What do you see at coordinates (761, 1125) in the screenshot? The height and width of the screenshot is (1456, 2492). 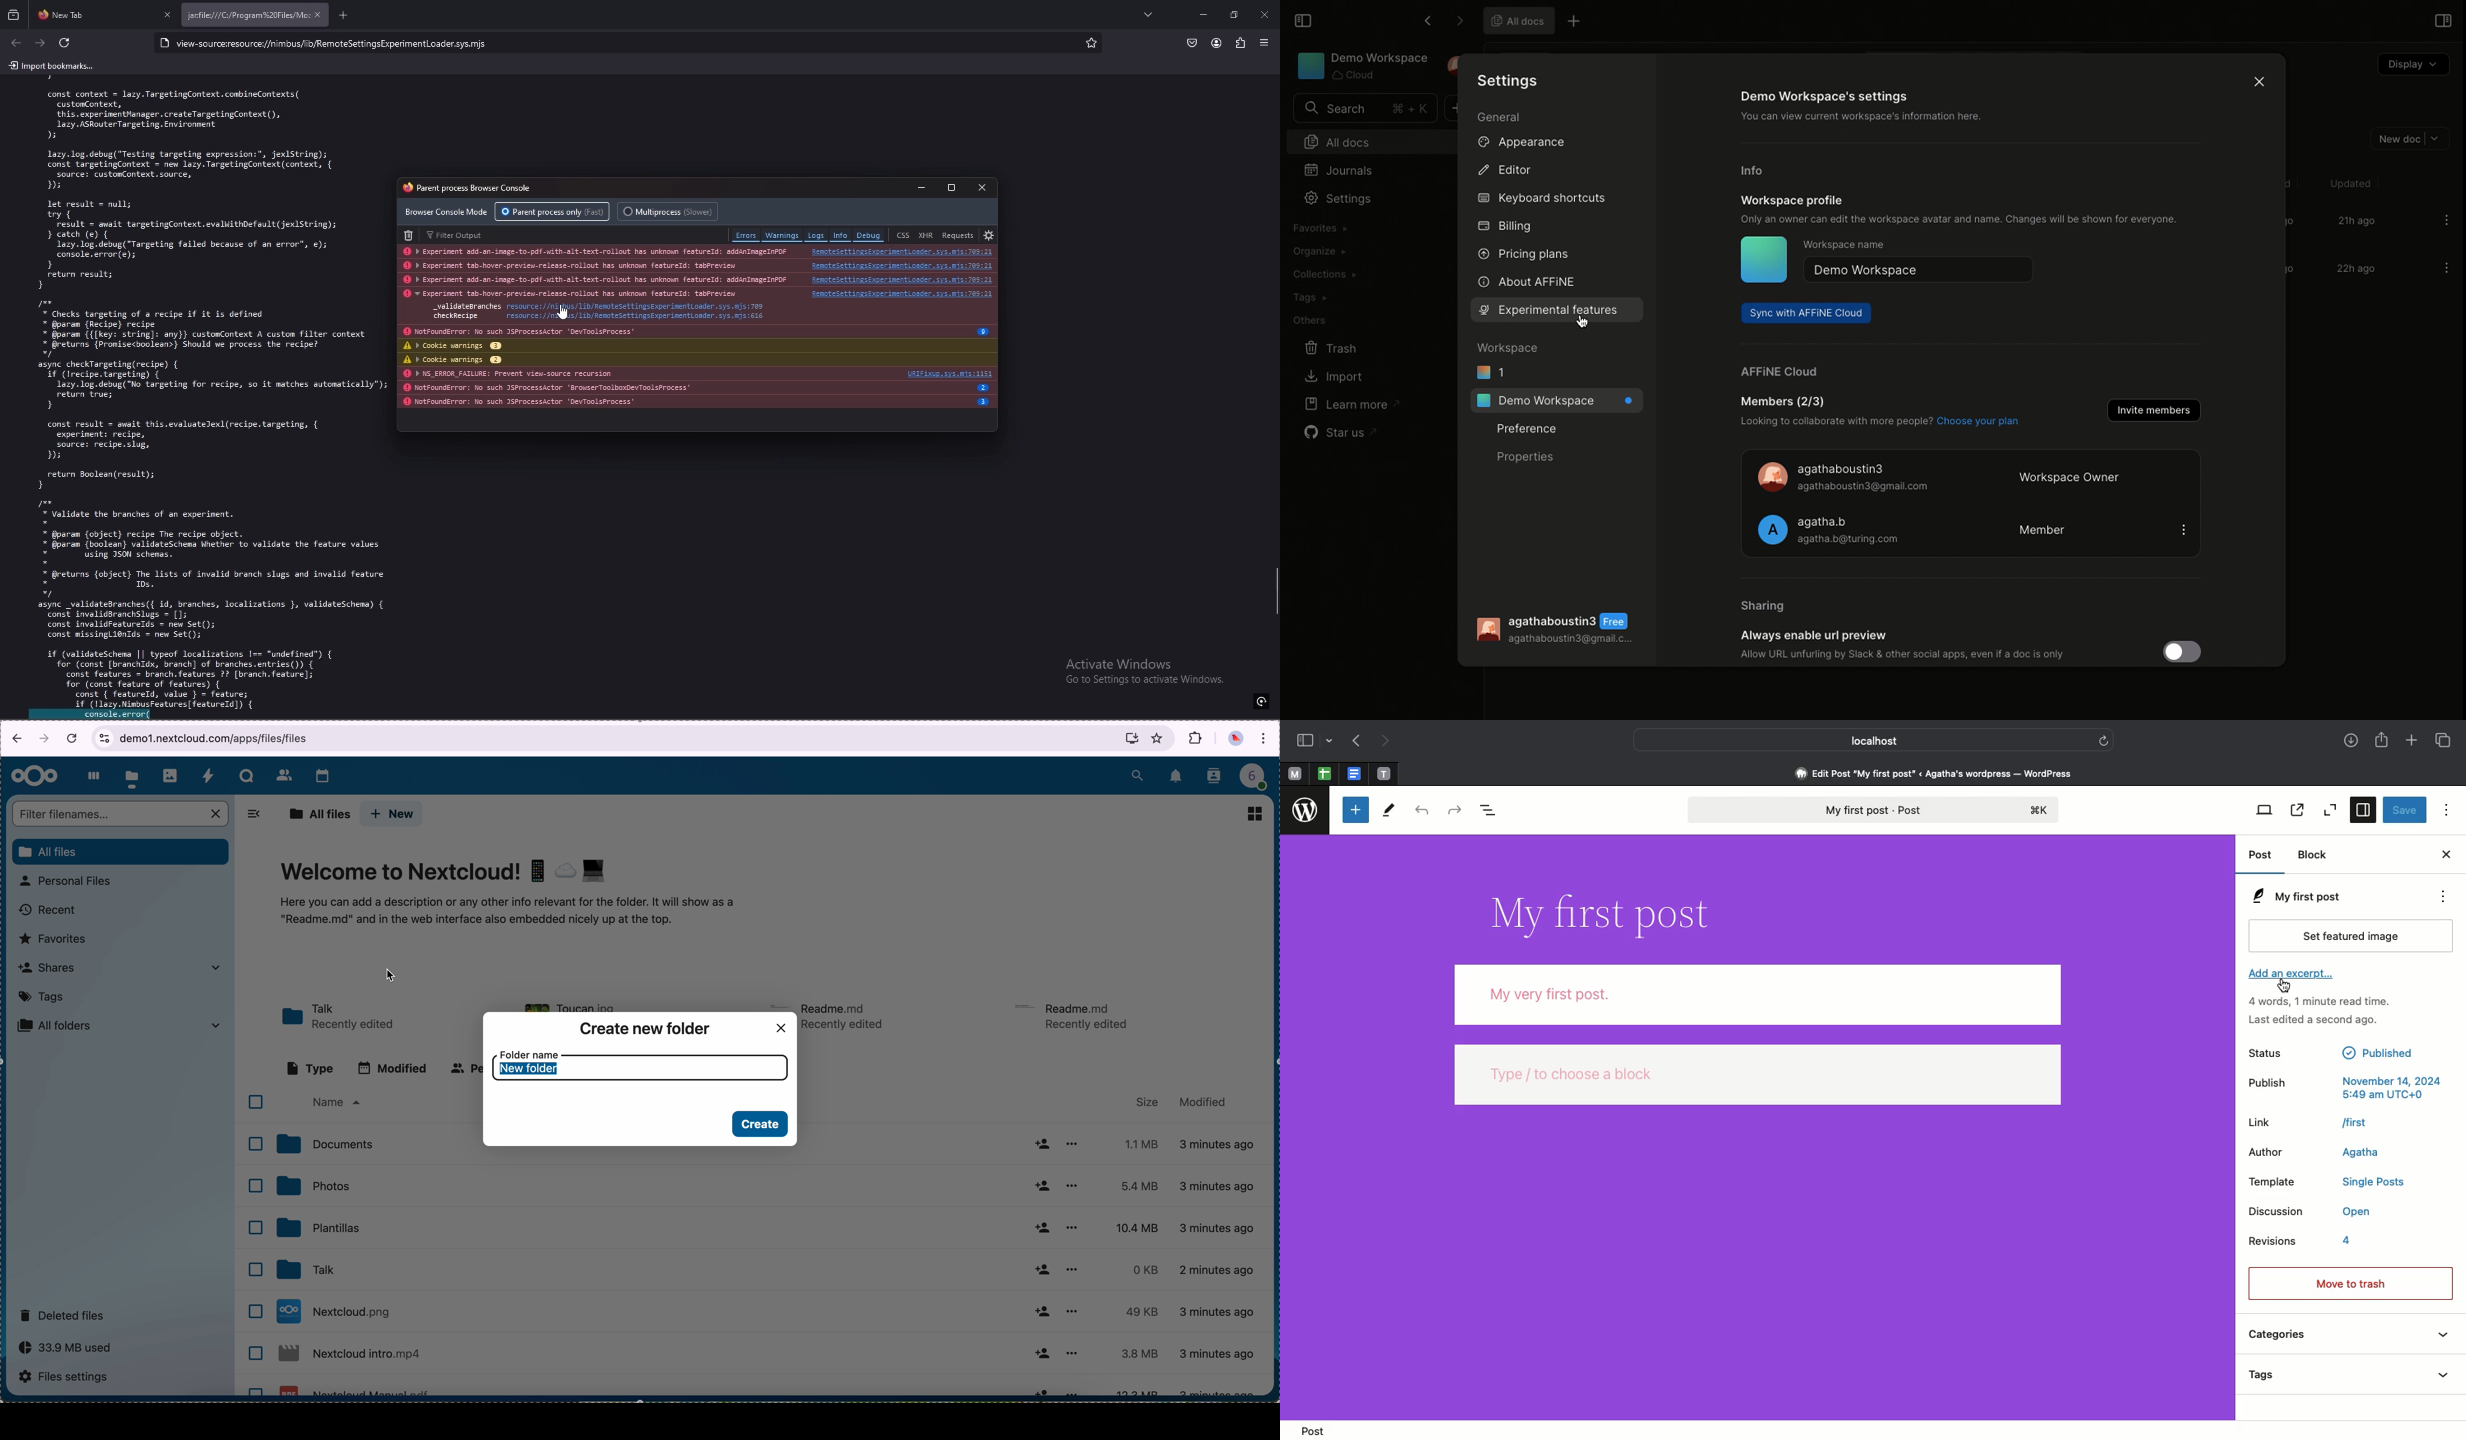 I see `create button` at bounding box center [761, 1125].